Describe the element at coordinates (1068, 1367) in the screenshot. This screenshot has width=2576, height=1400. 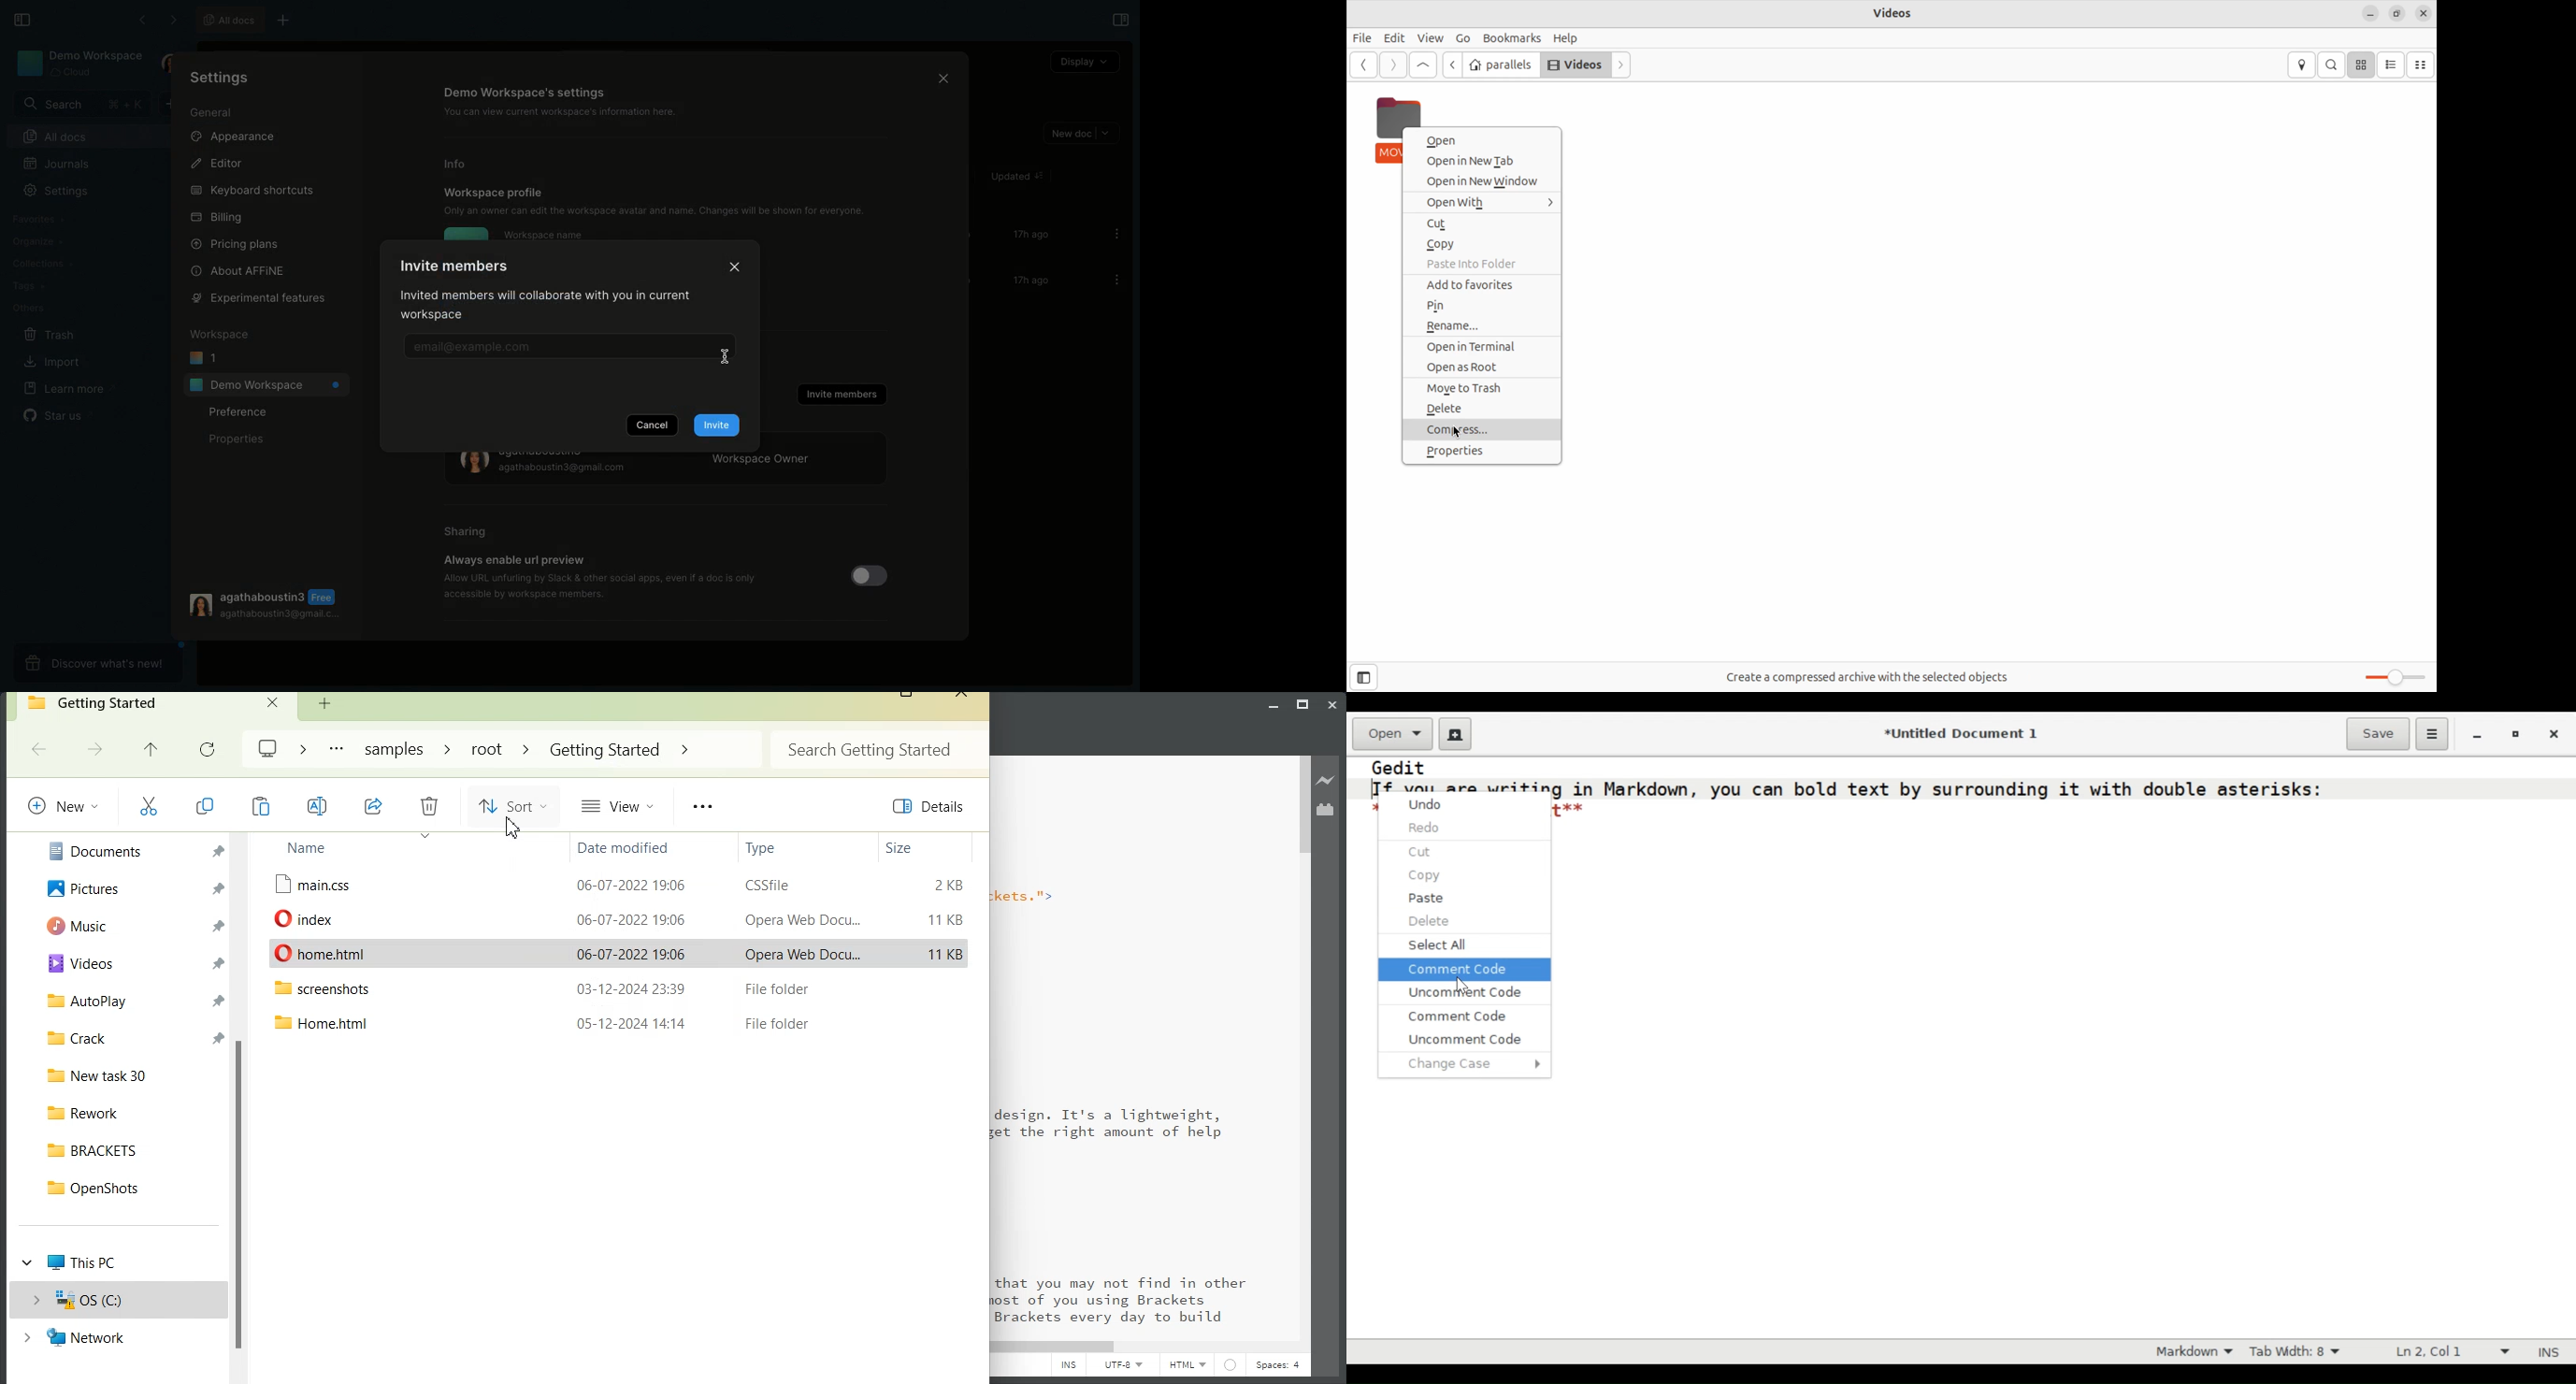
I see `INS` at that location.